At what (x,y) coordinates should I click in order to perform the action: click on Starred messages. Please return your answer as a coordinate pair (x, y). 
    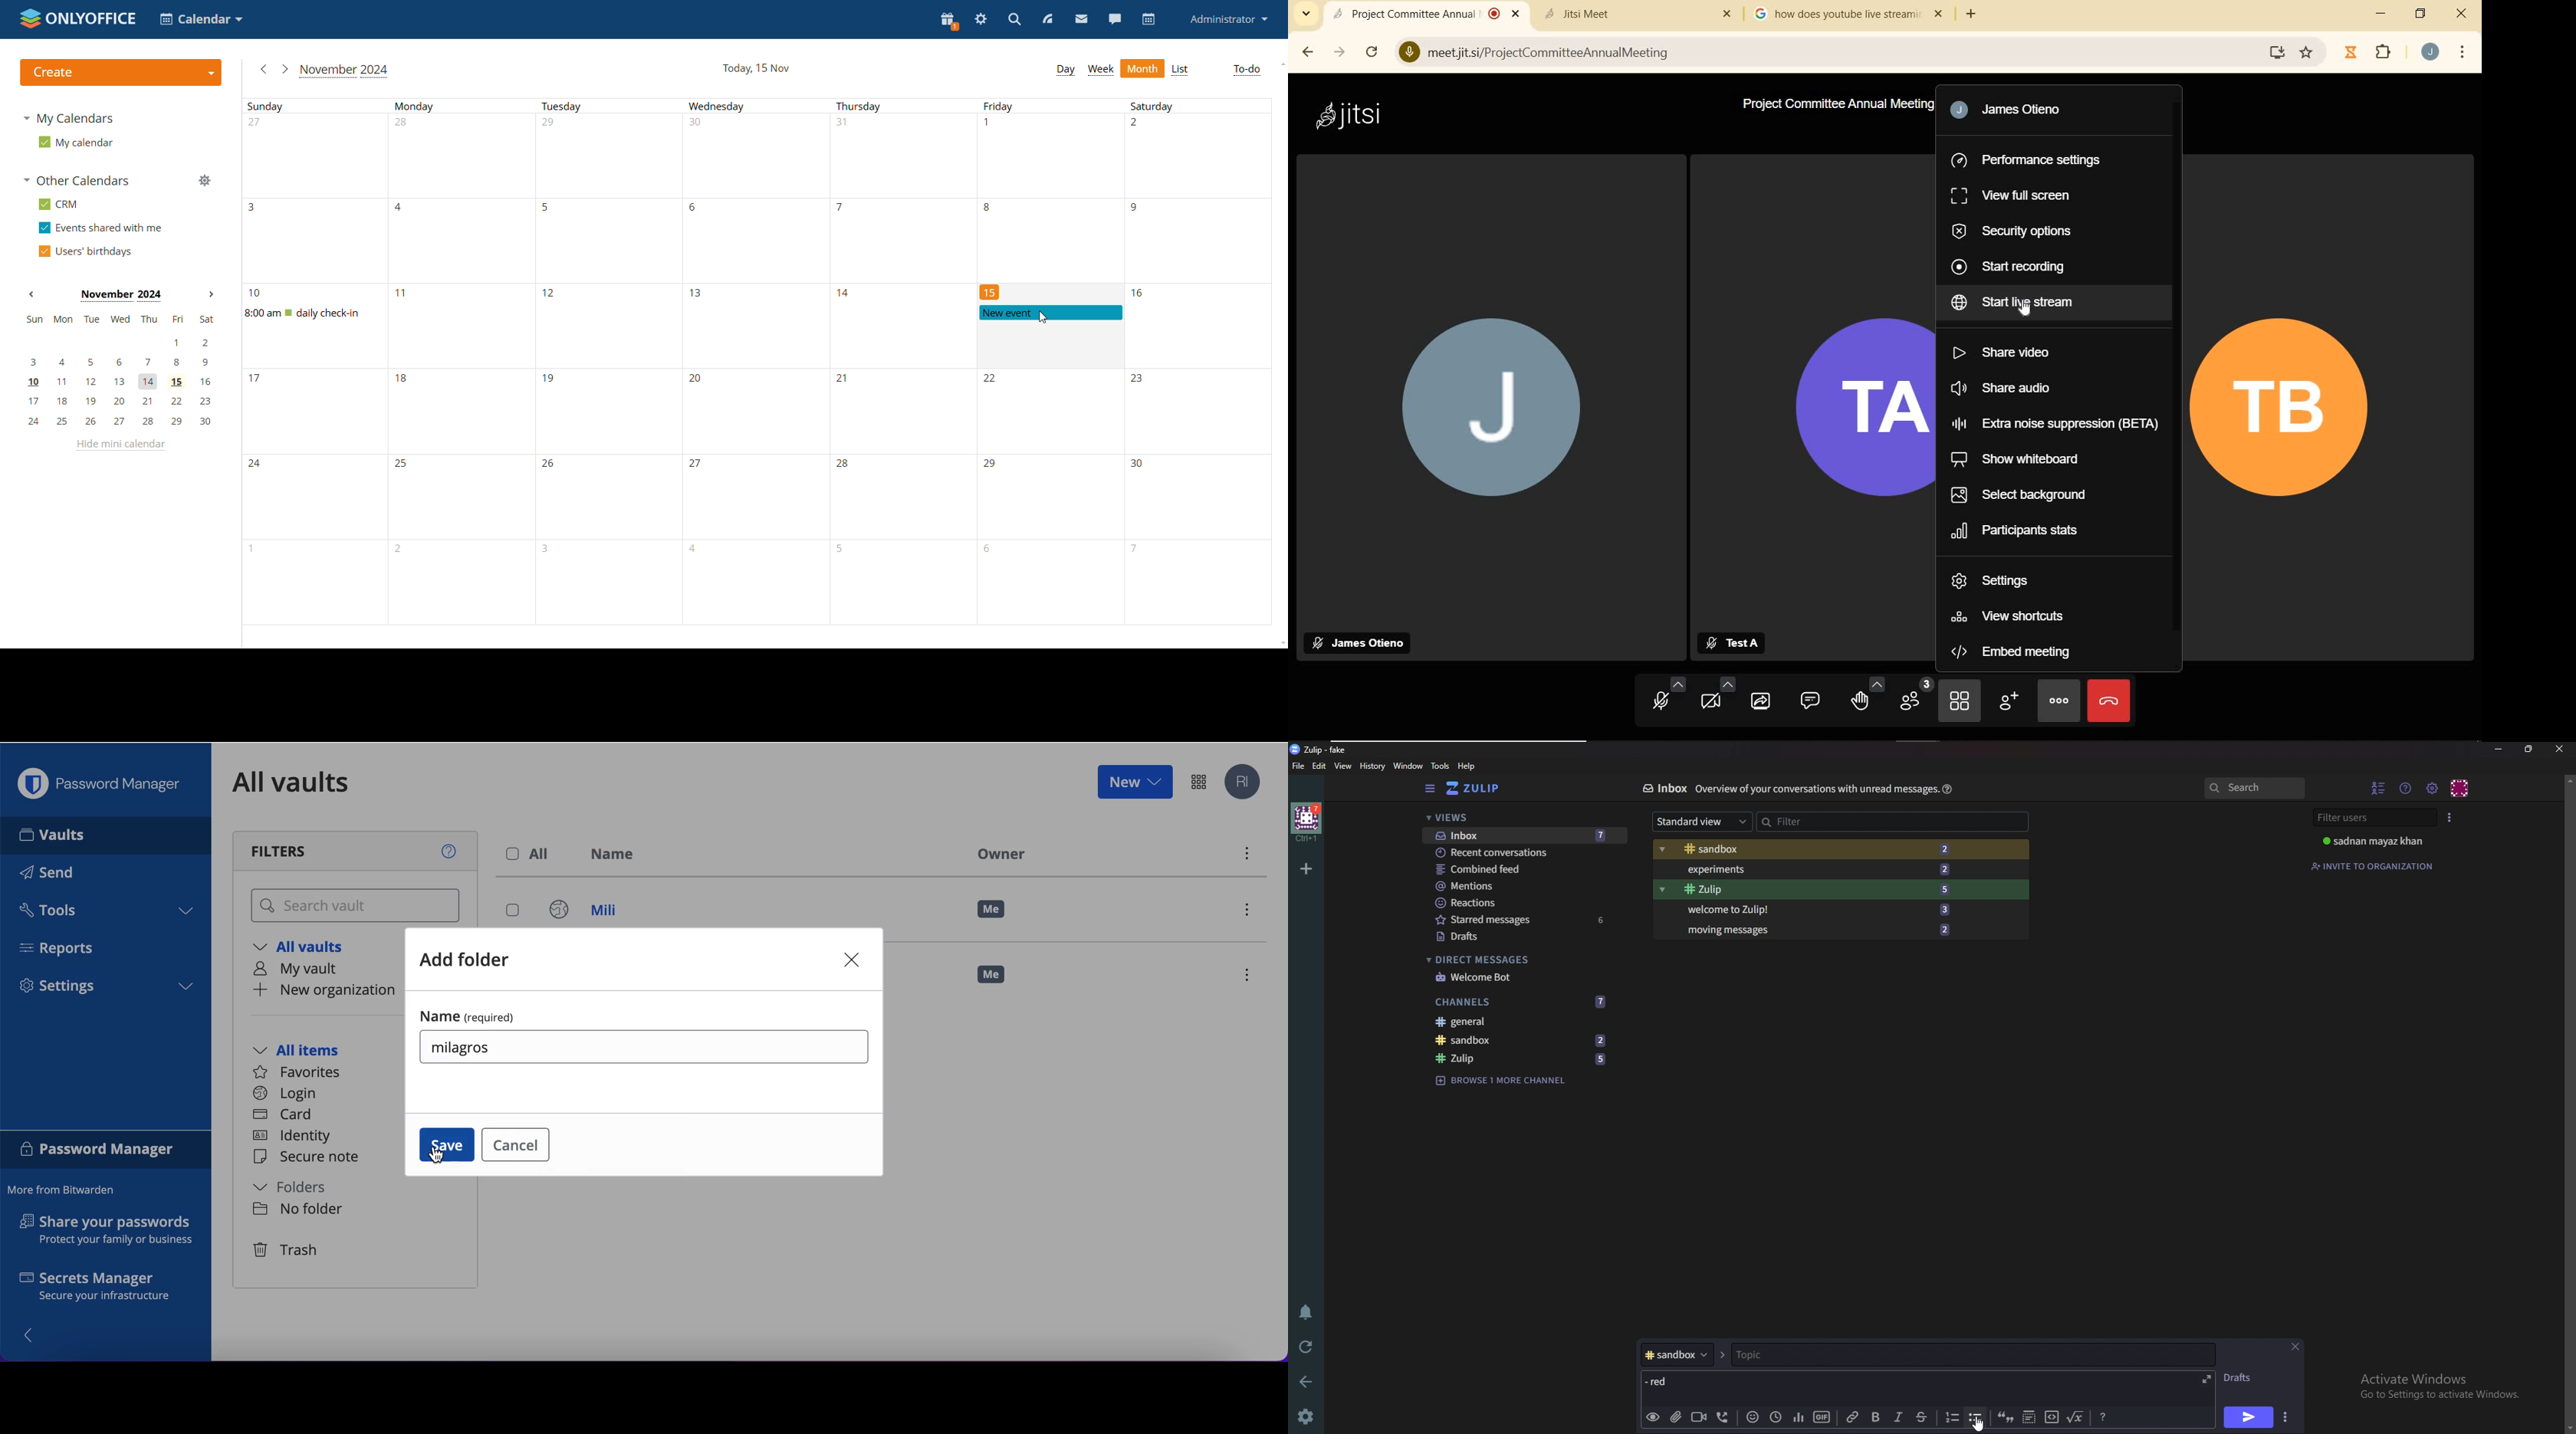
    Looking at the image, I should click on (1525, 919).